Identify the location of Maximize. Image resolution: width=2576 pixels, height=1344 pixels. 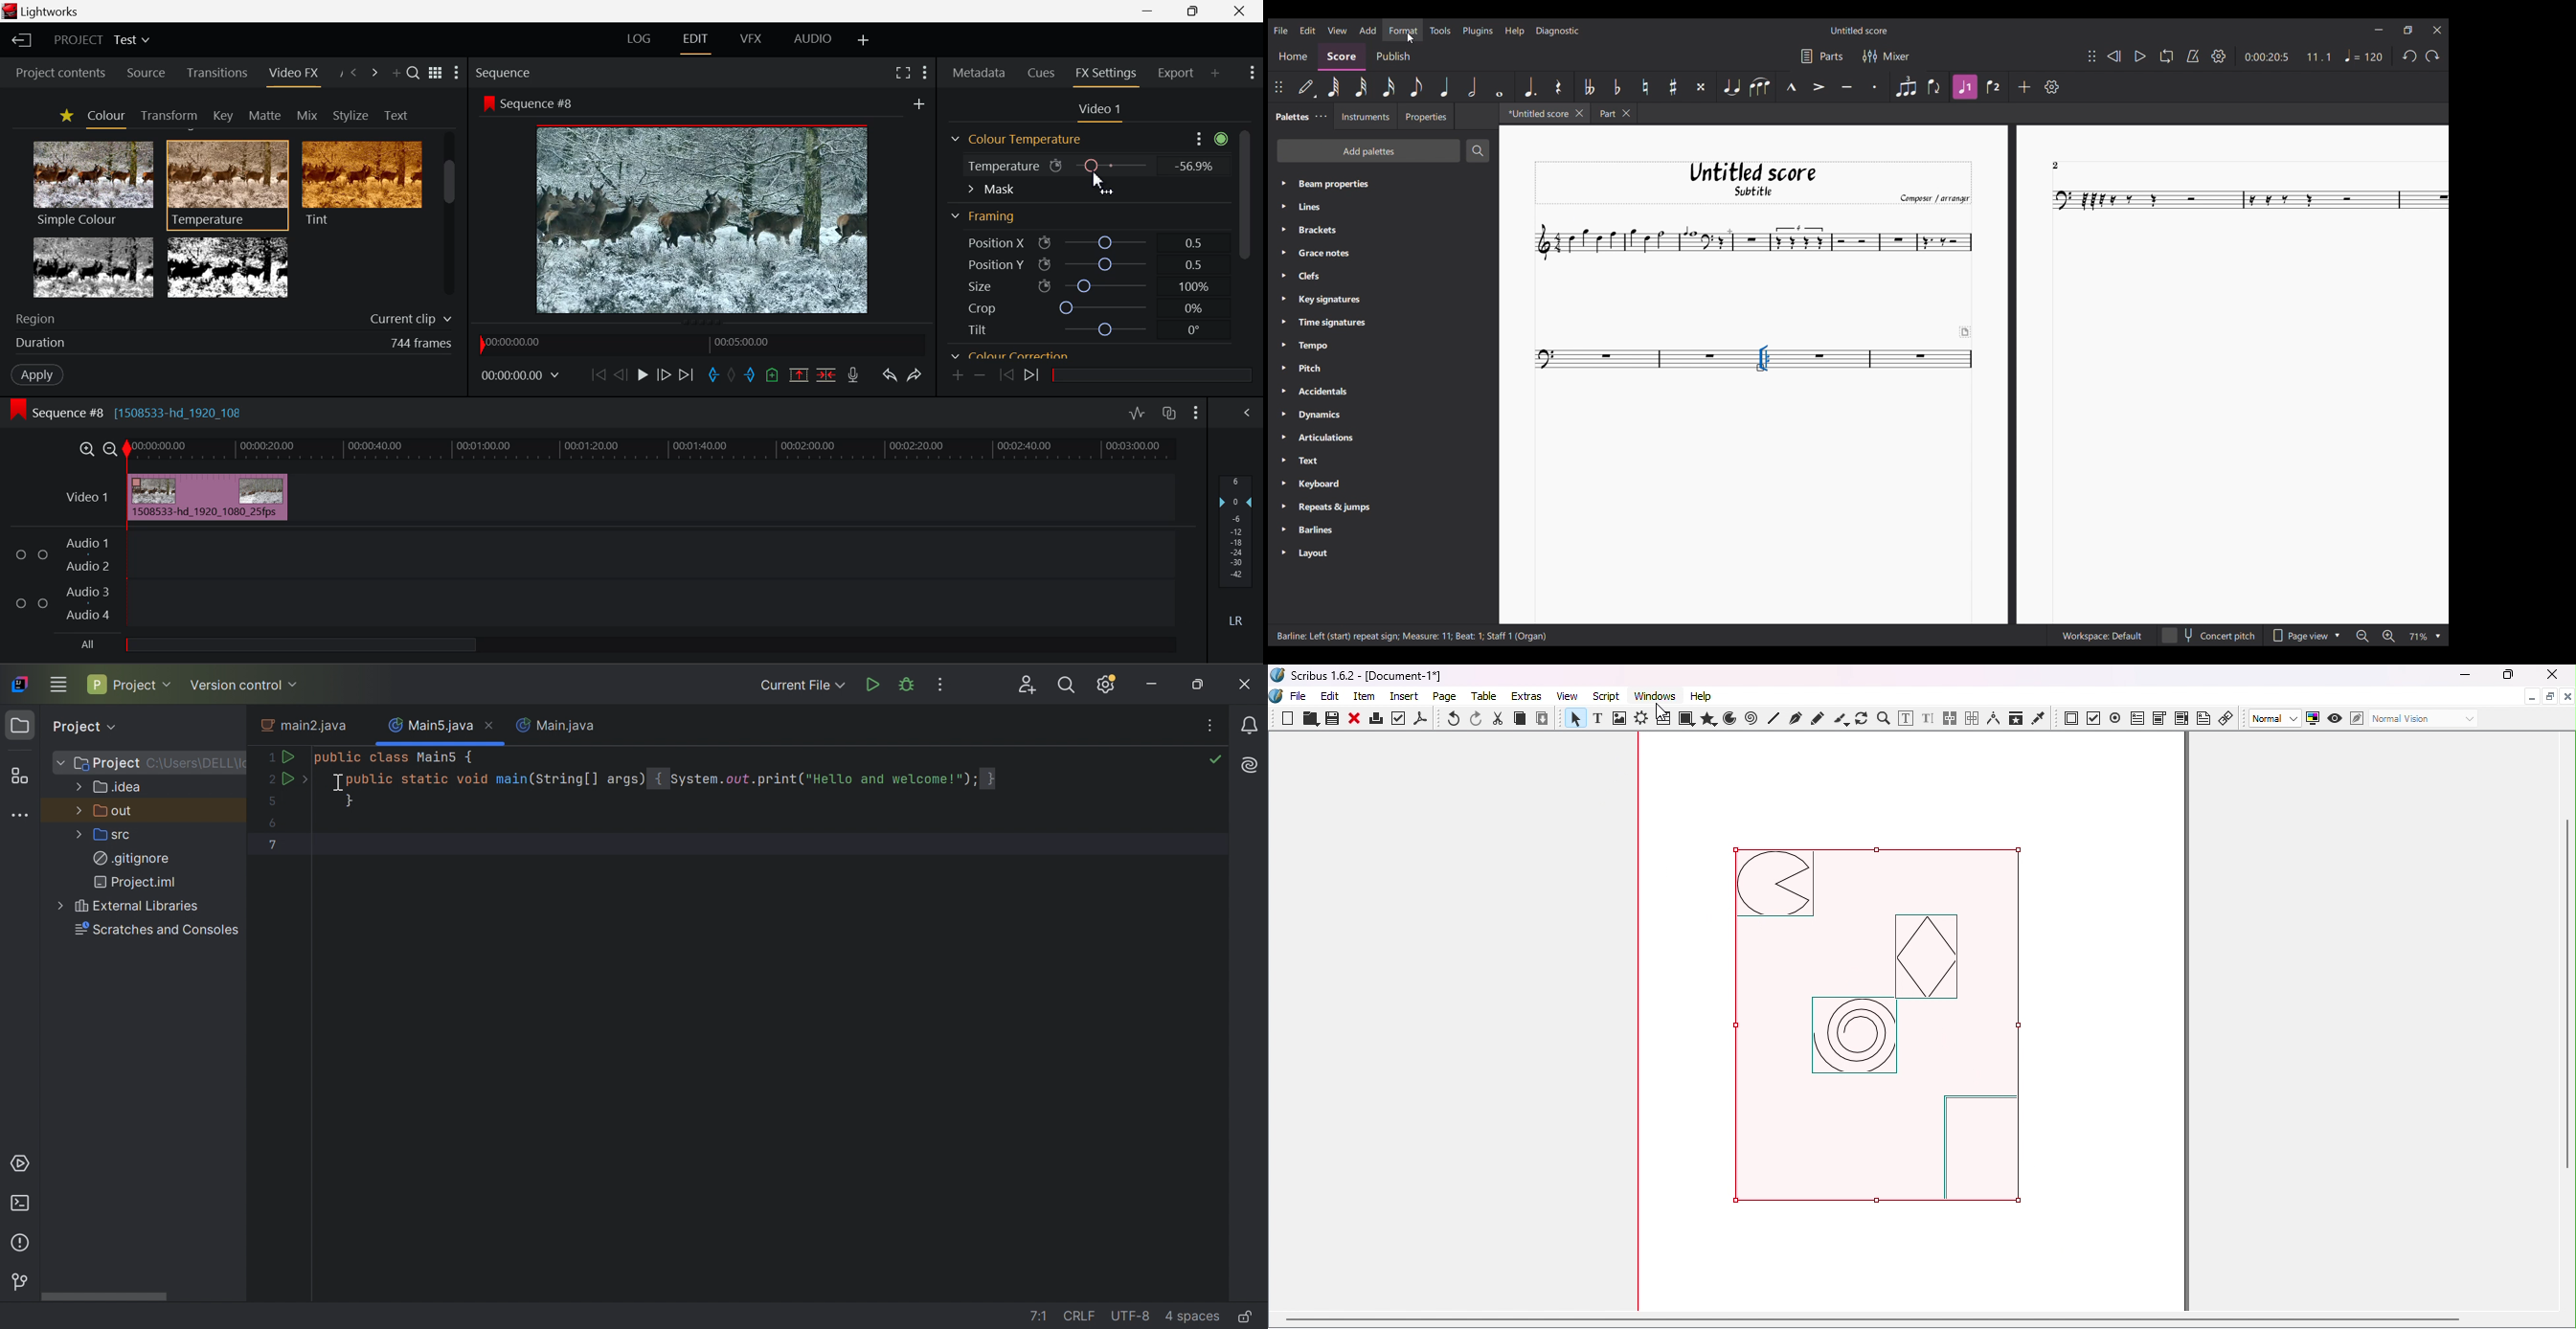
(2506, 675).